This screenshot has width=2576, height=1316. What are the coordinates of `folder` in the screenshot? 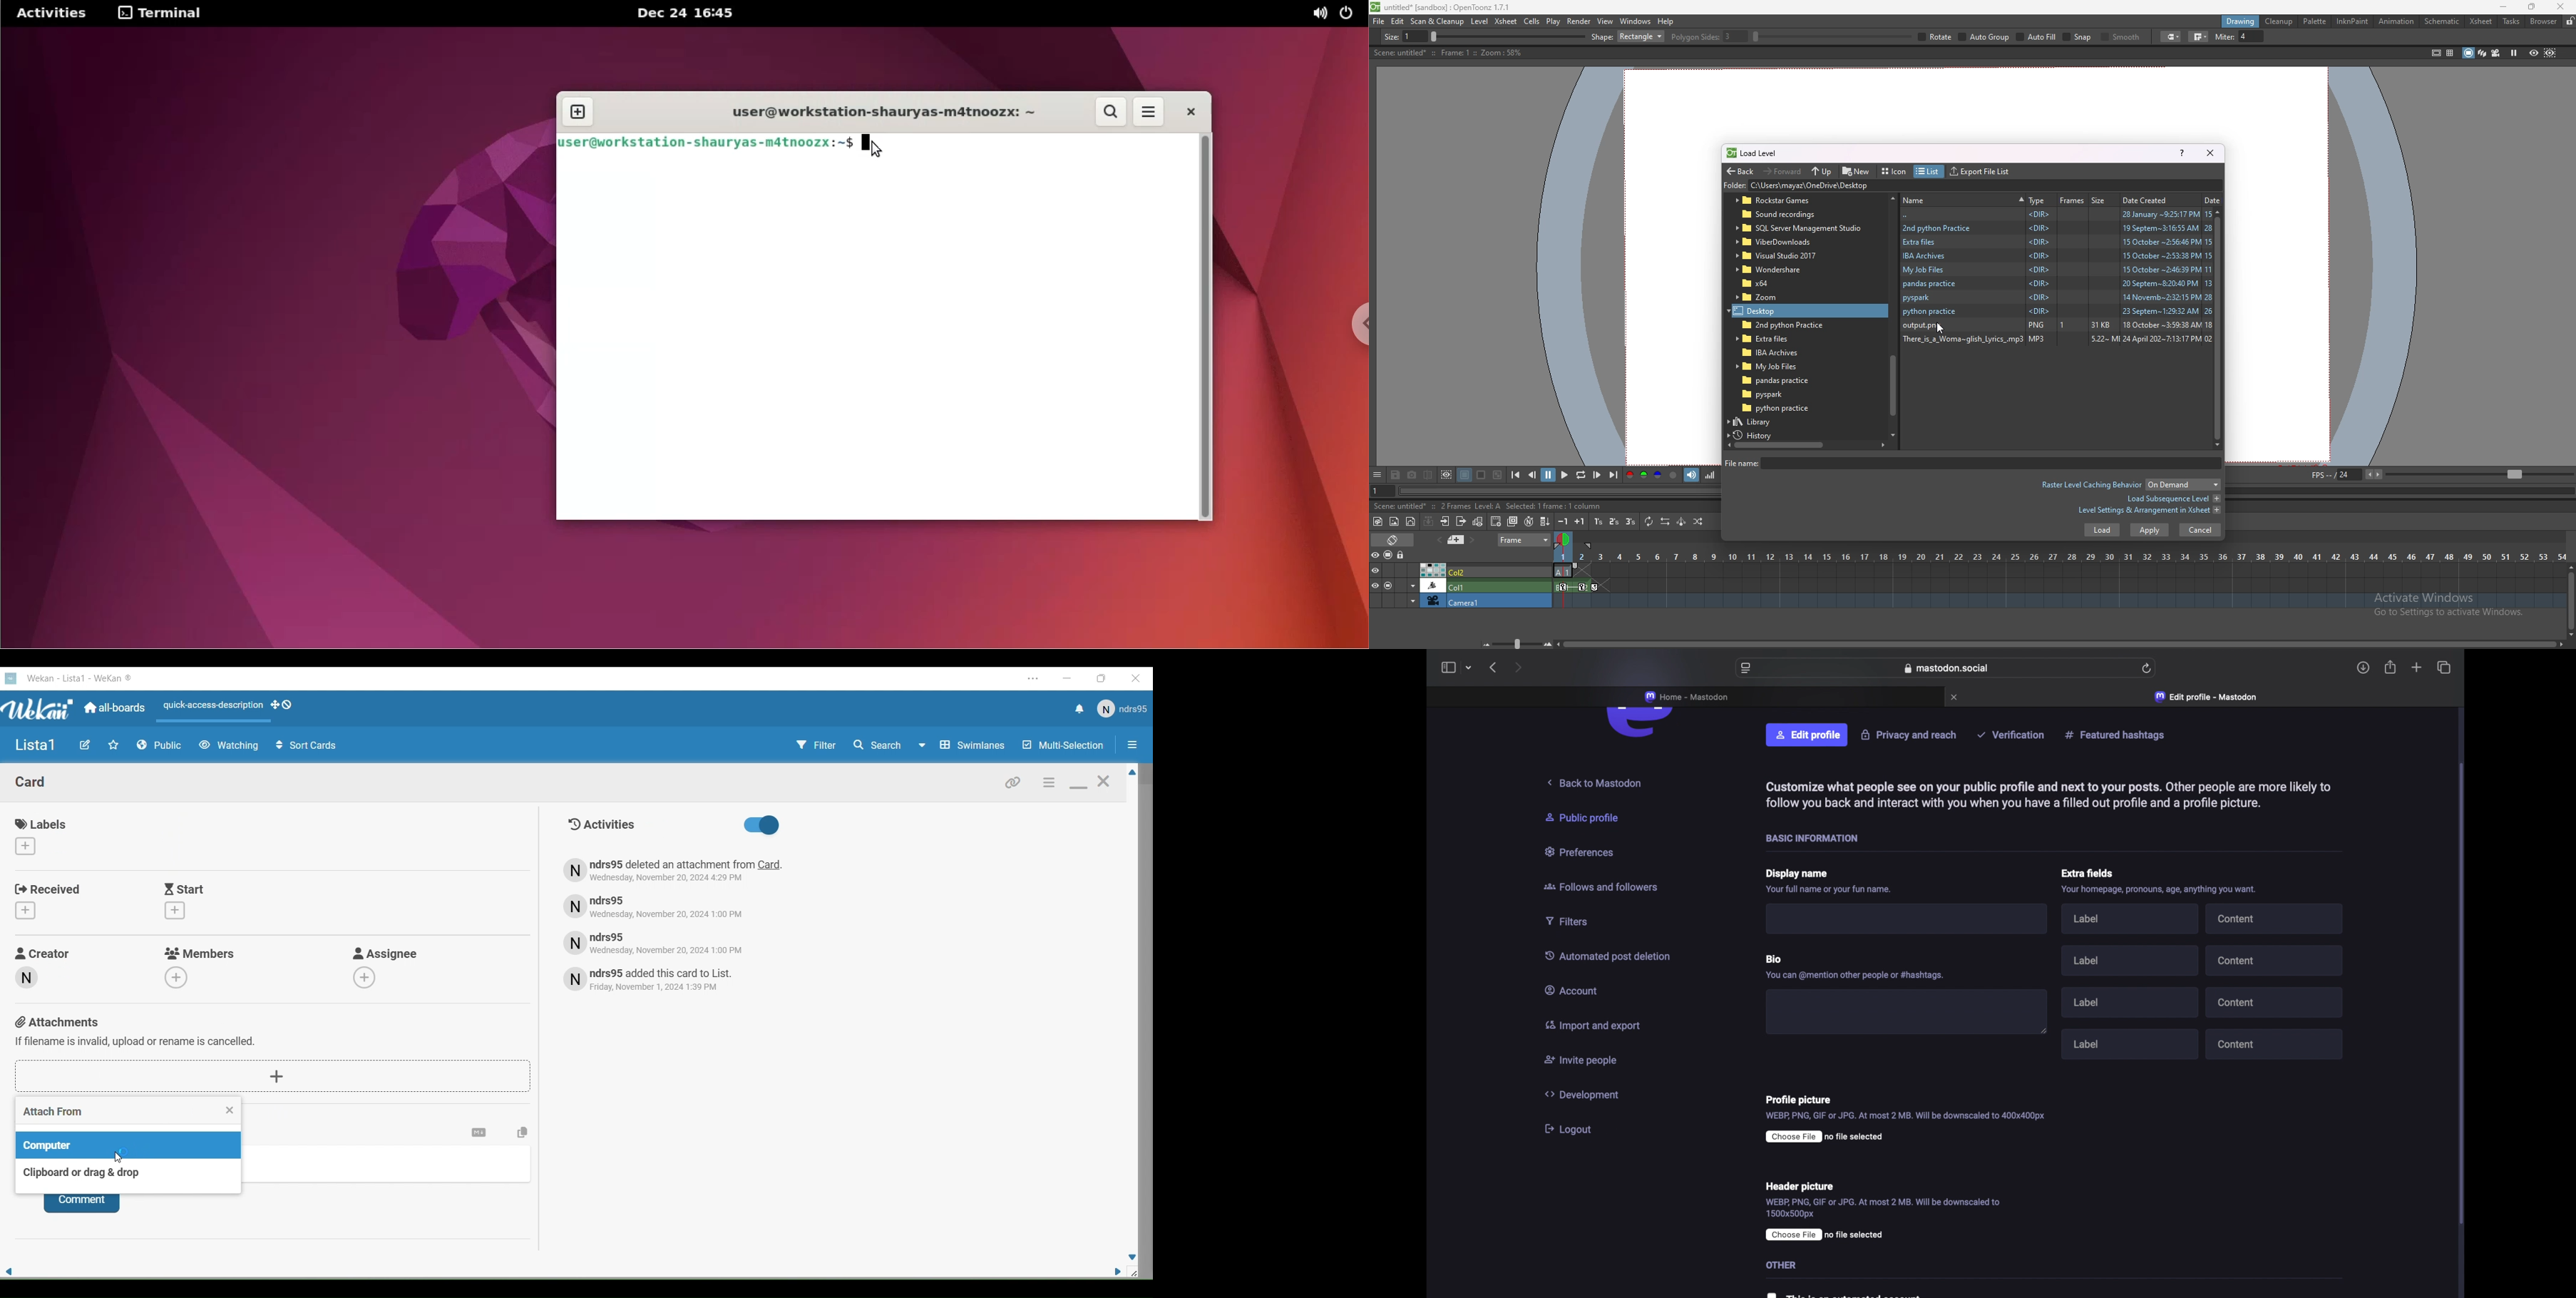 It's located at (1767, 283).